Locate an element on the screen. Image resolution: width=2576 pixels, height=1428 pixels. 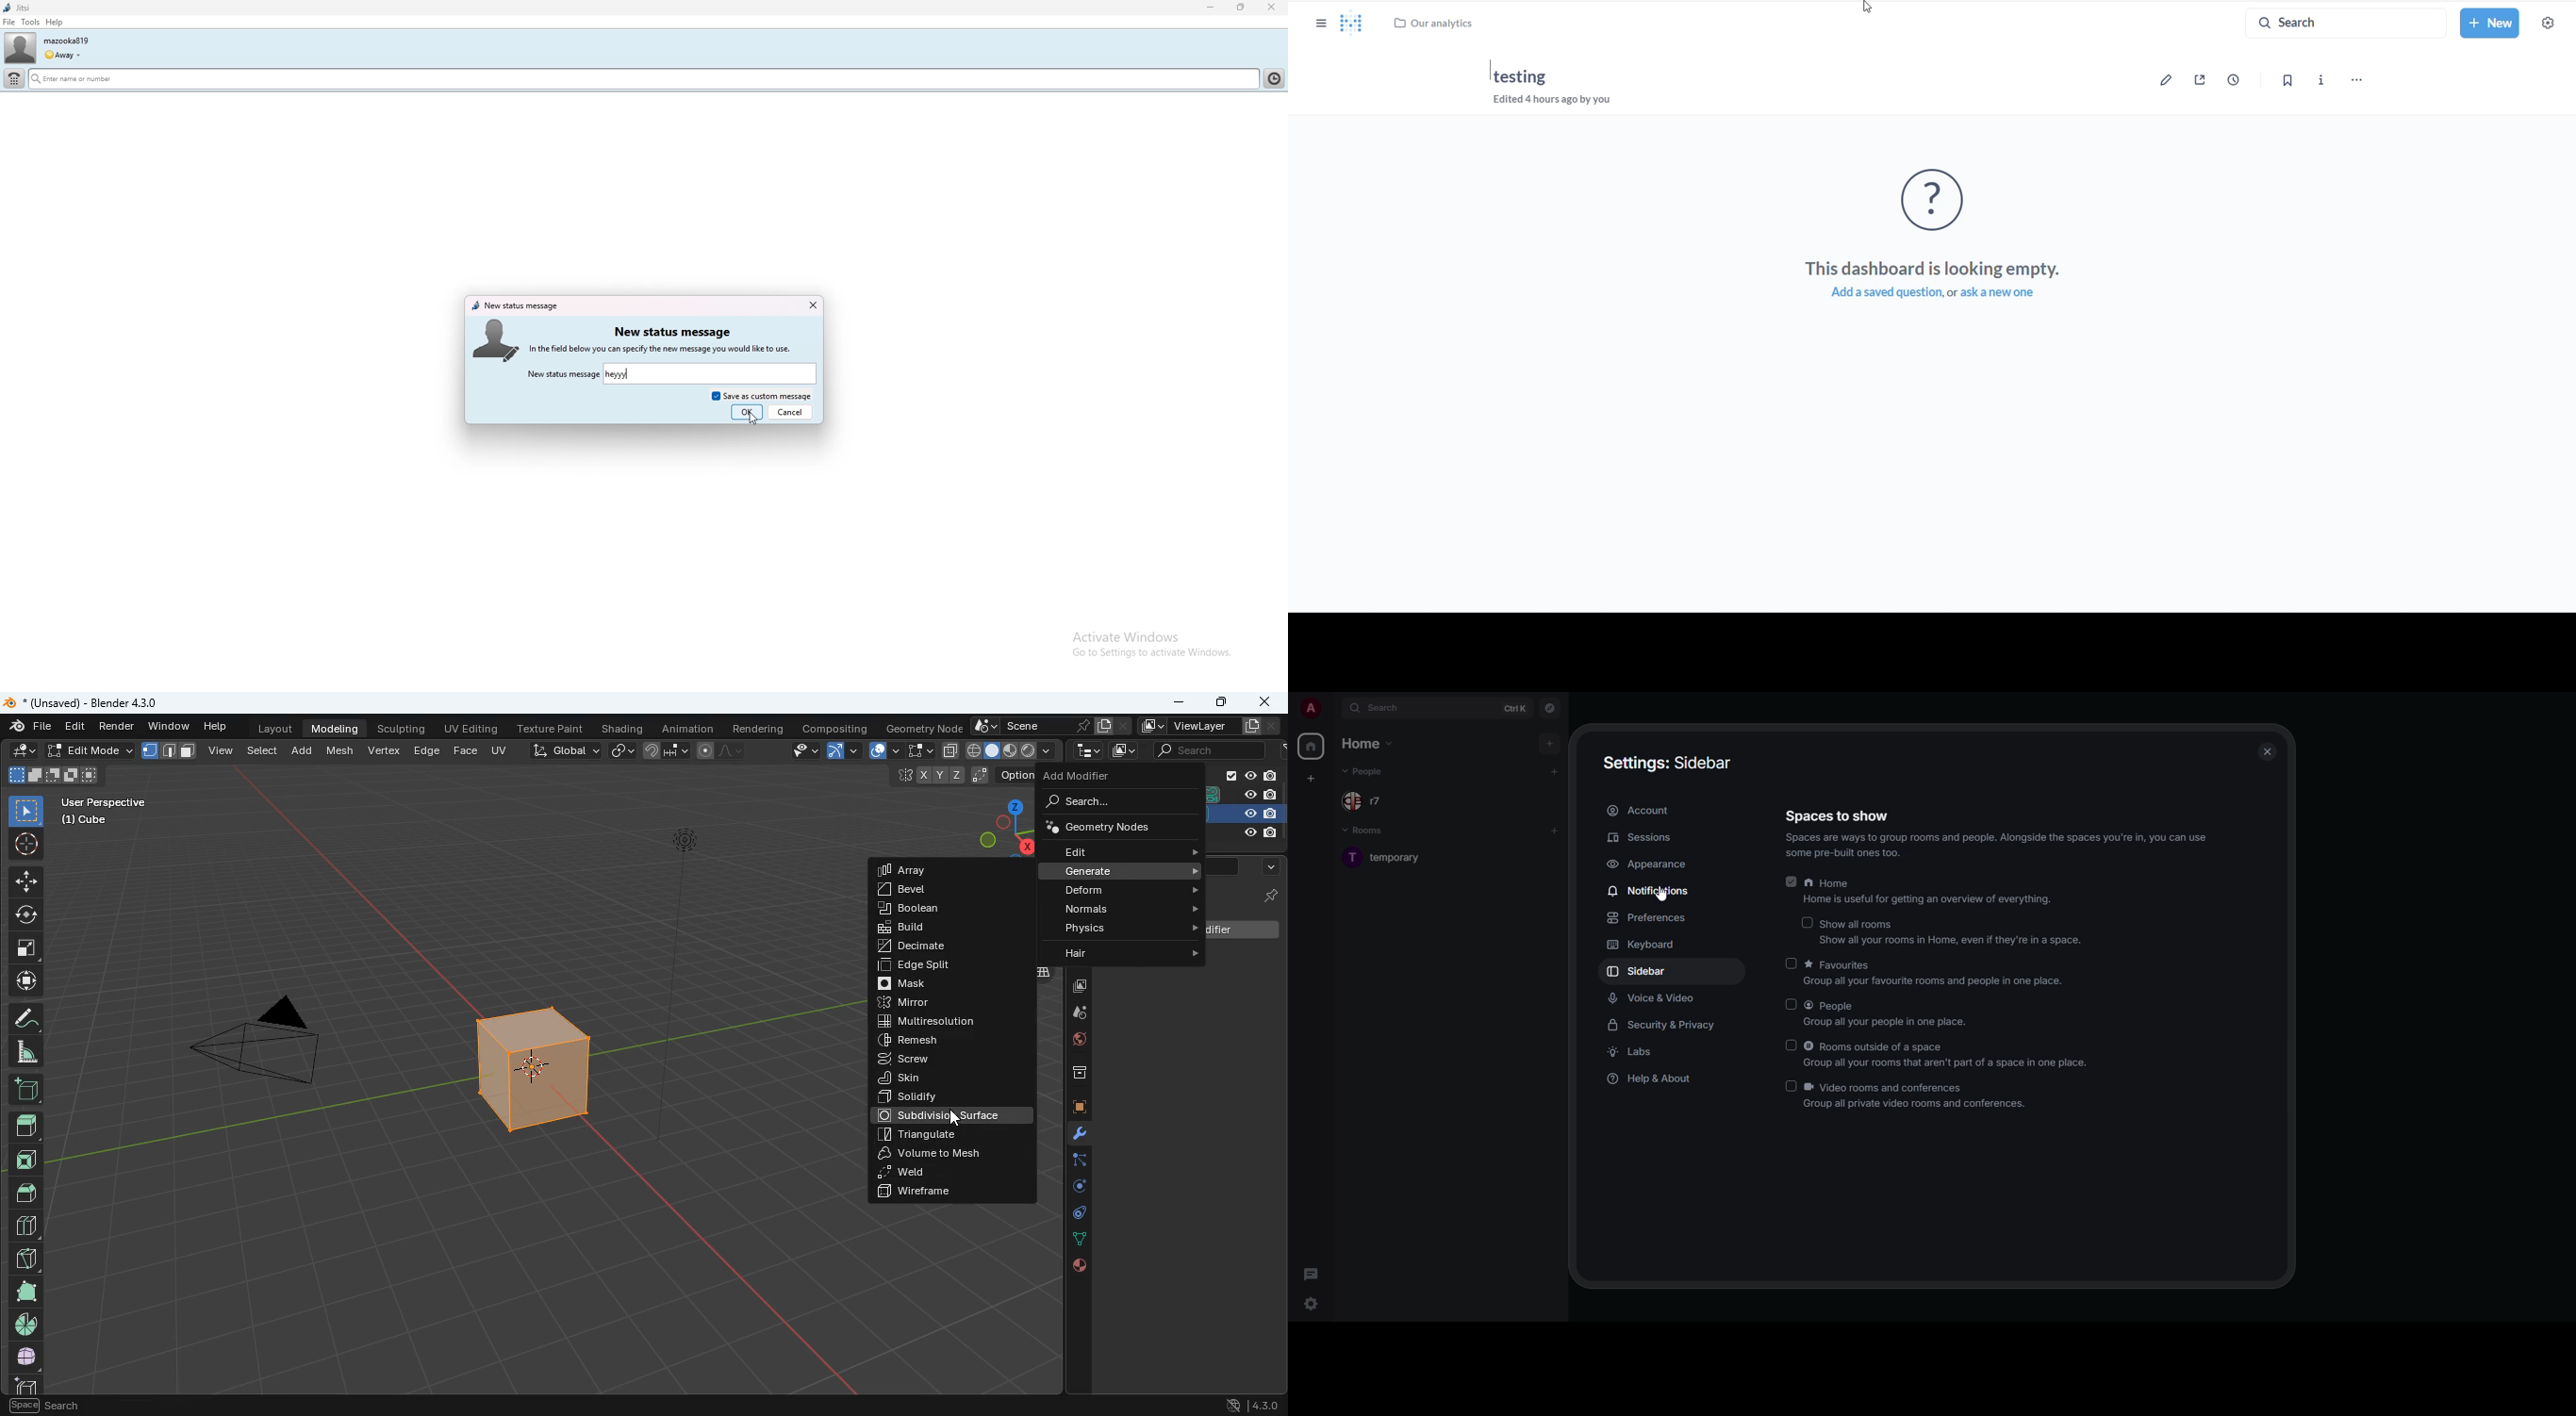
click to enable is located at coordinates (1805, 923).